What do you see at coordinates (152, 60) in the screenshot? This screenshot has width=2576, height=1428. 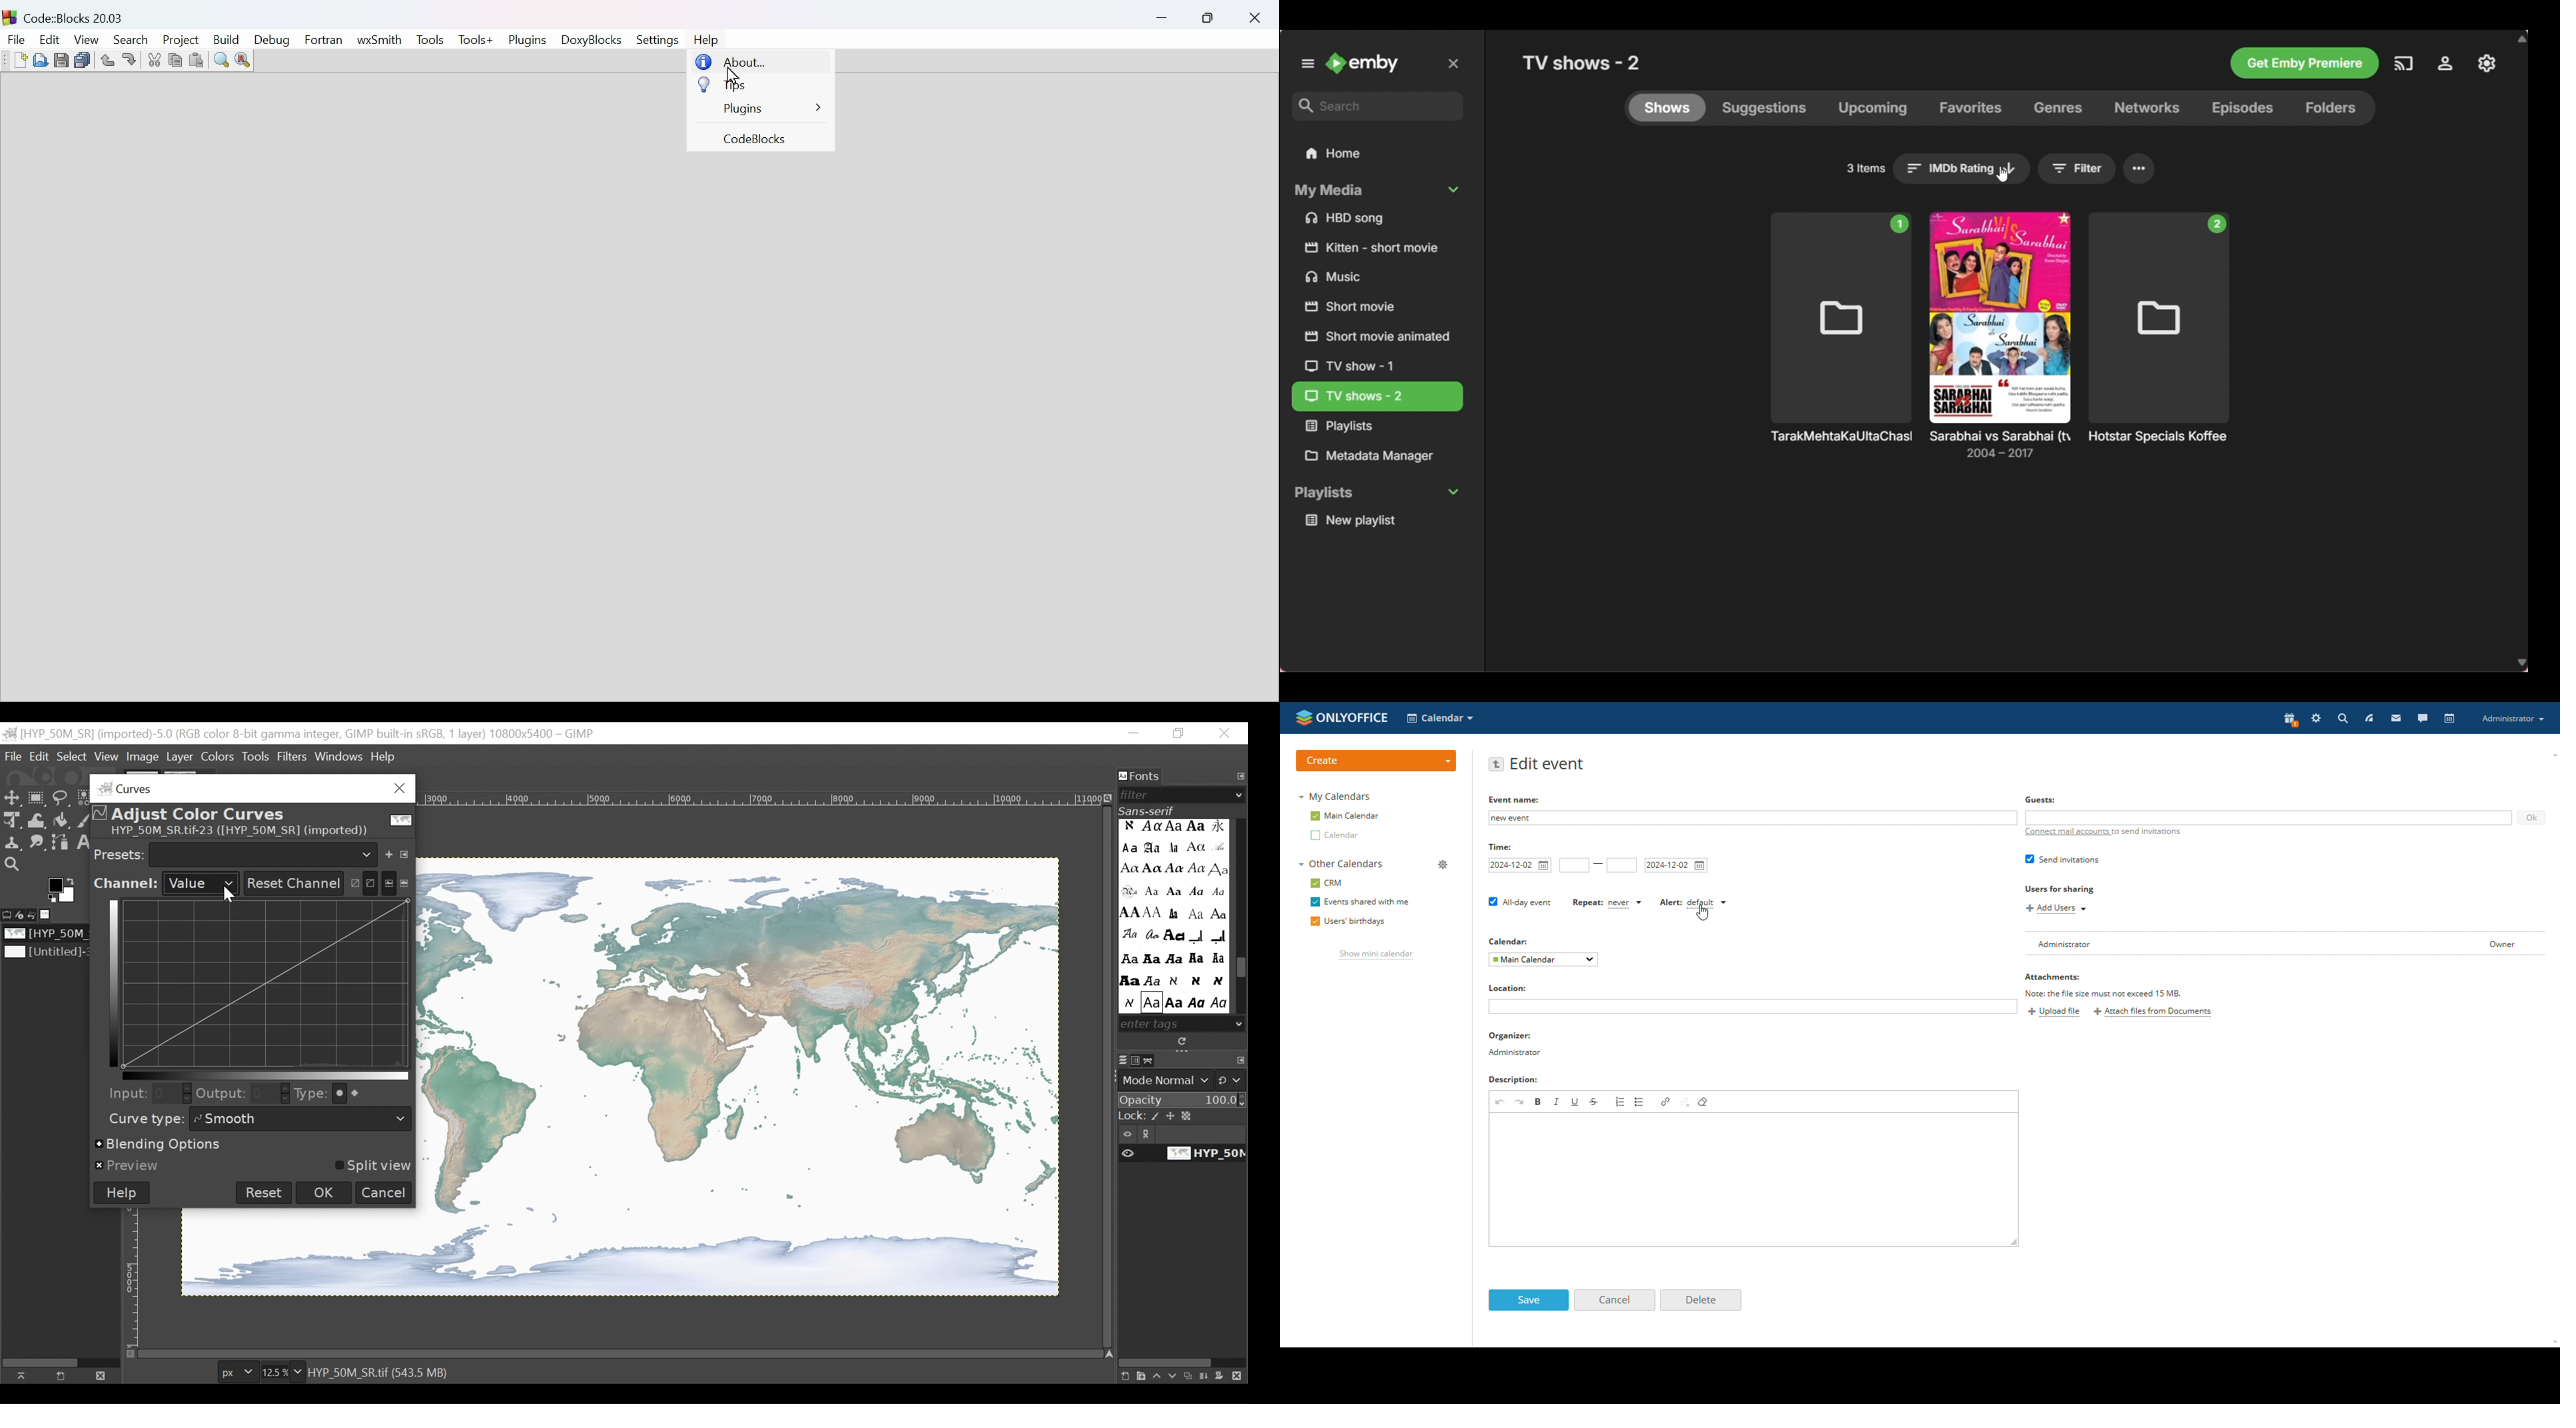 I see `Cut` at bounding box center [152, 60].